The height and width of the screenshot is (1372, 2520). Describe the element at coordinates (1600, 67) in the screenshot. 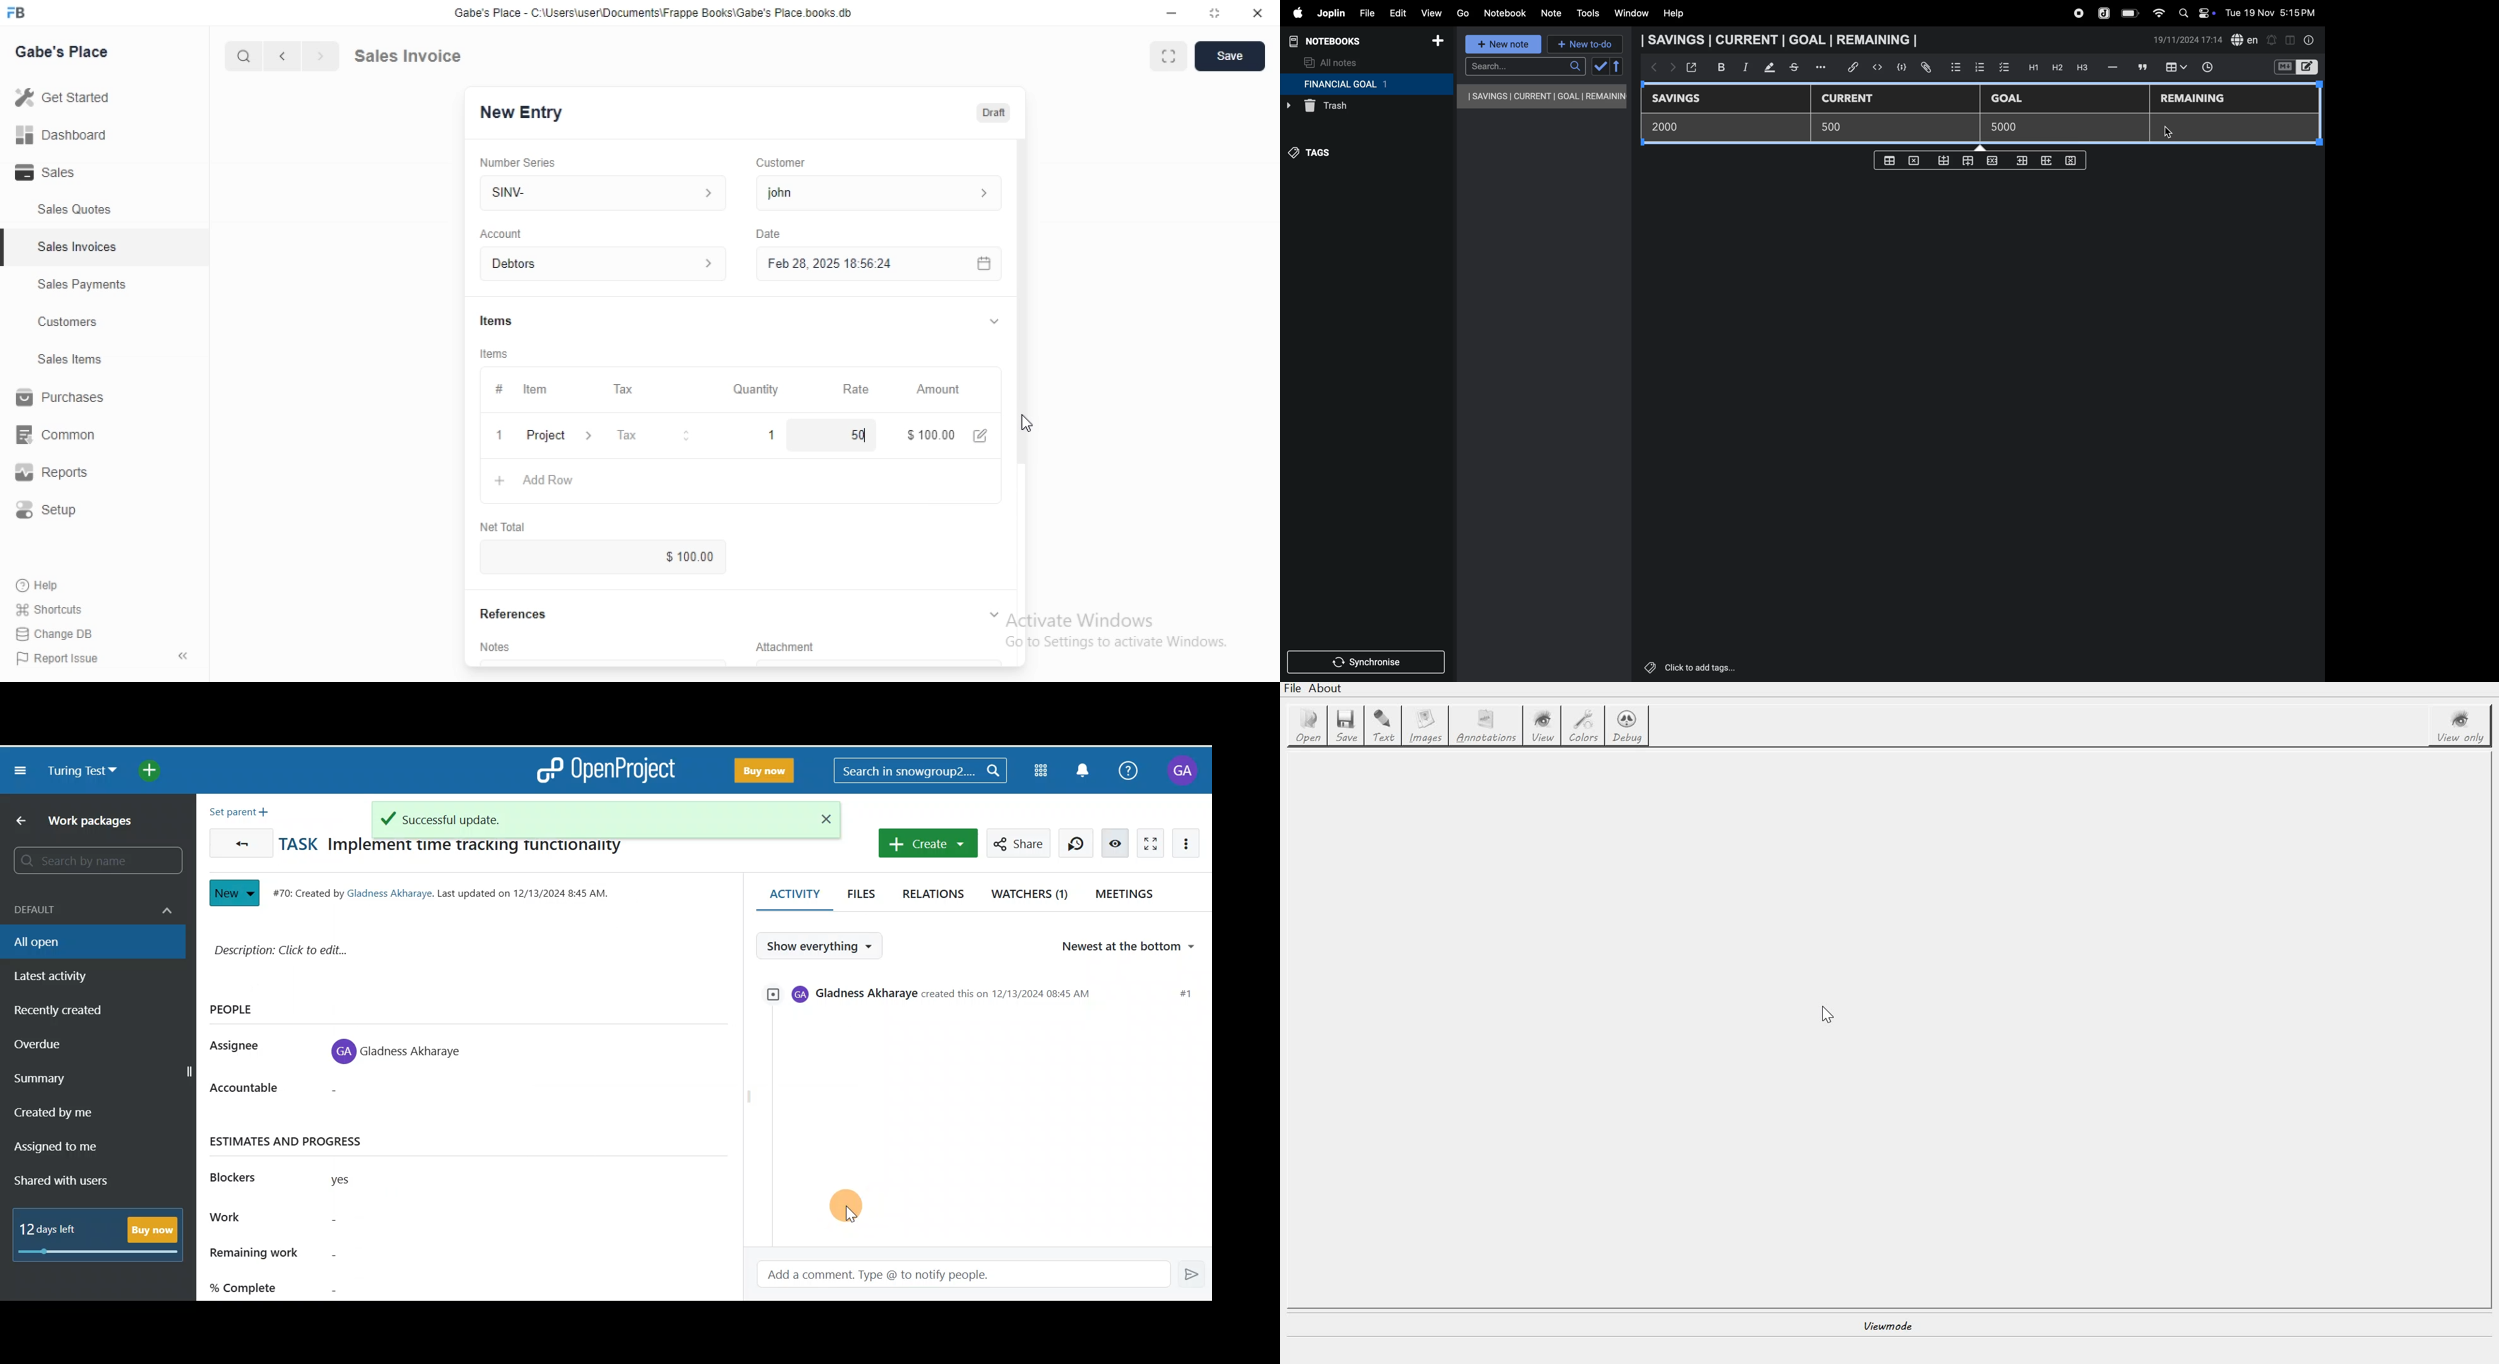

I see `check` at that location.